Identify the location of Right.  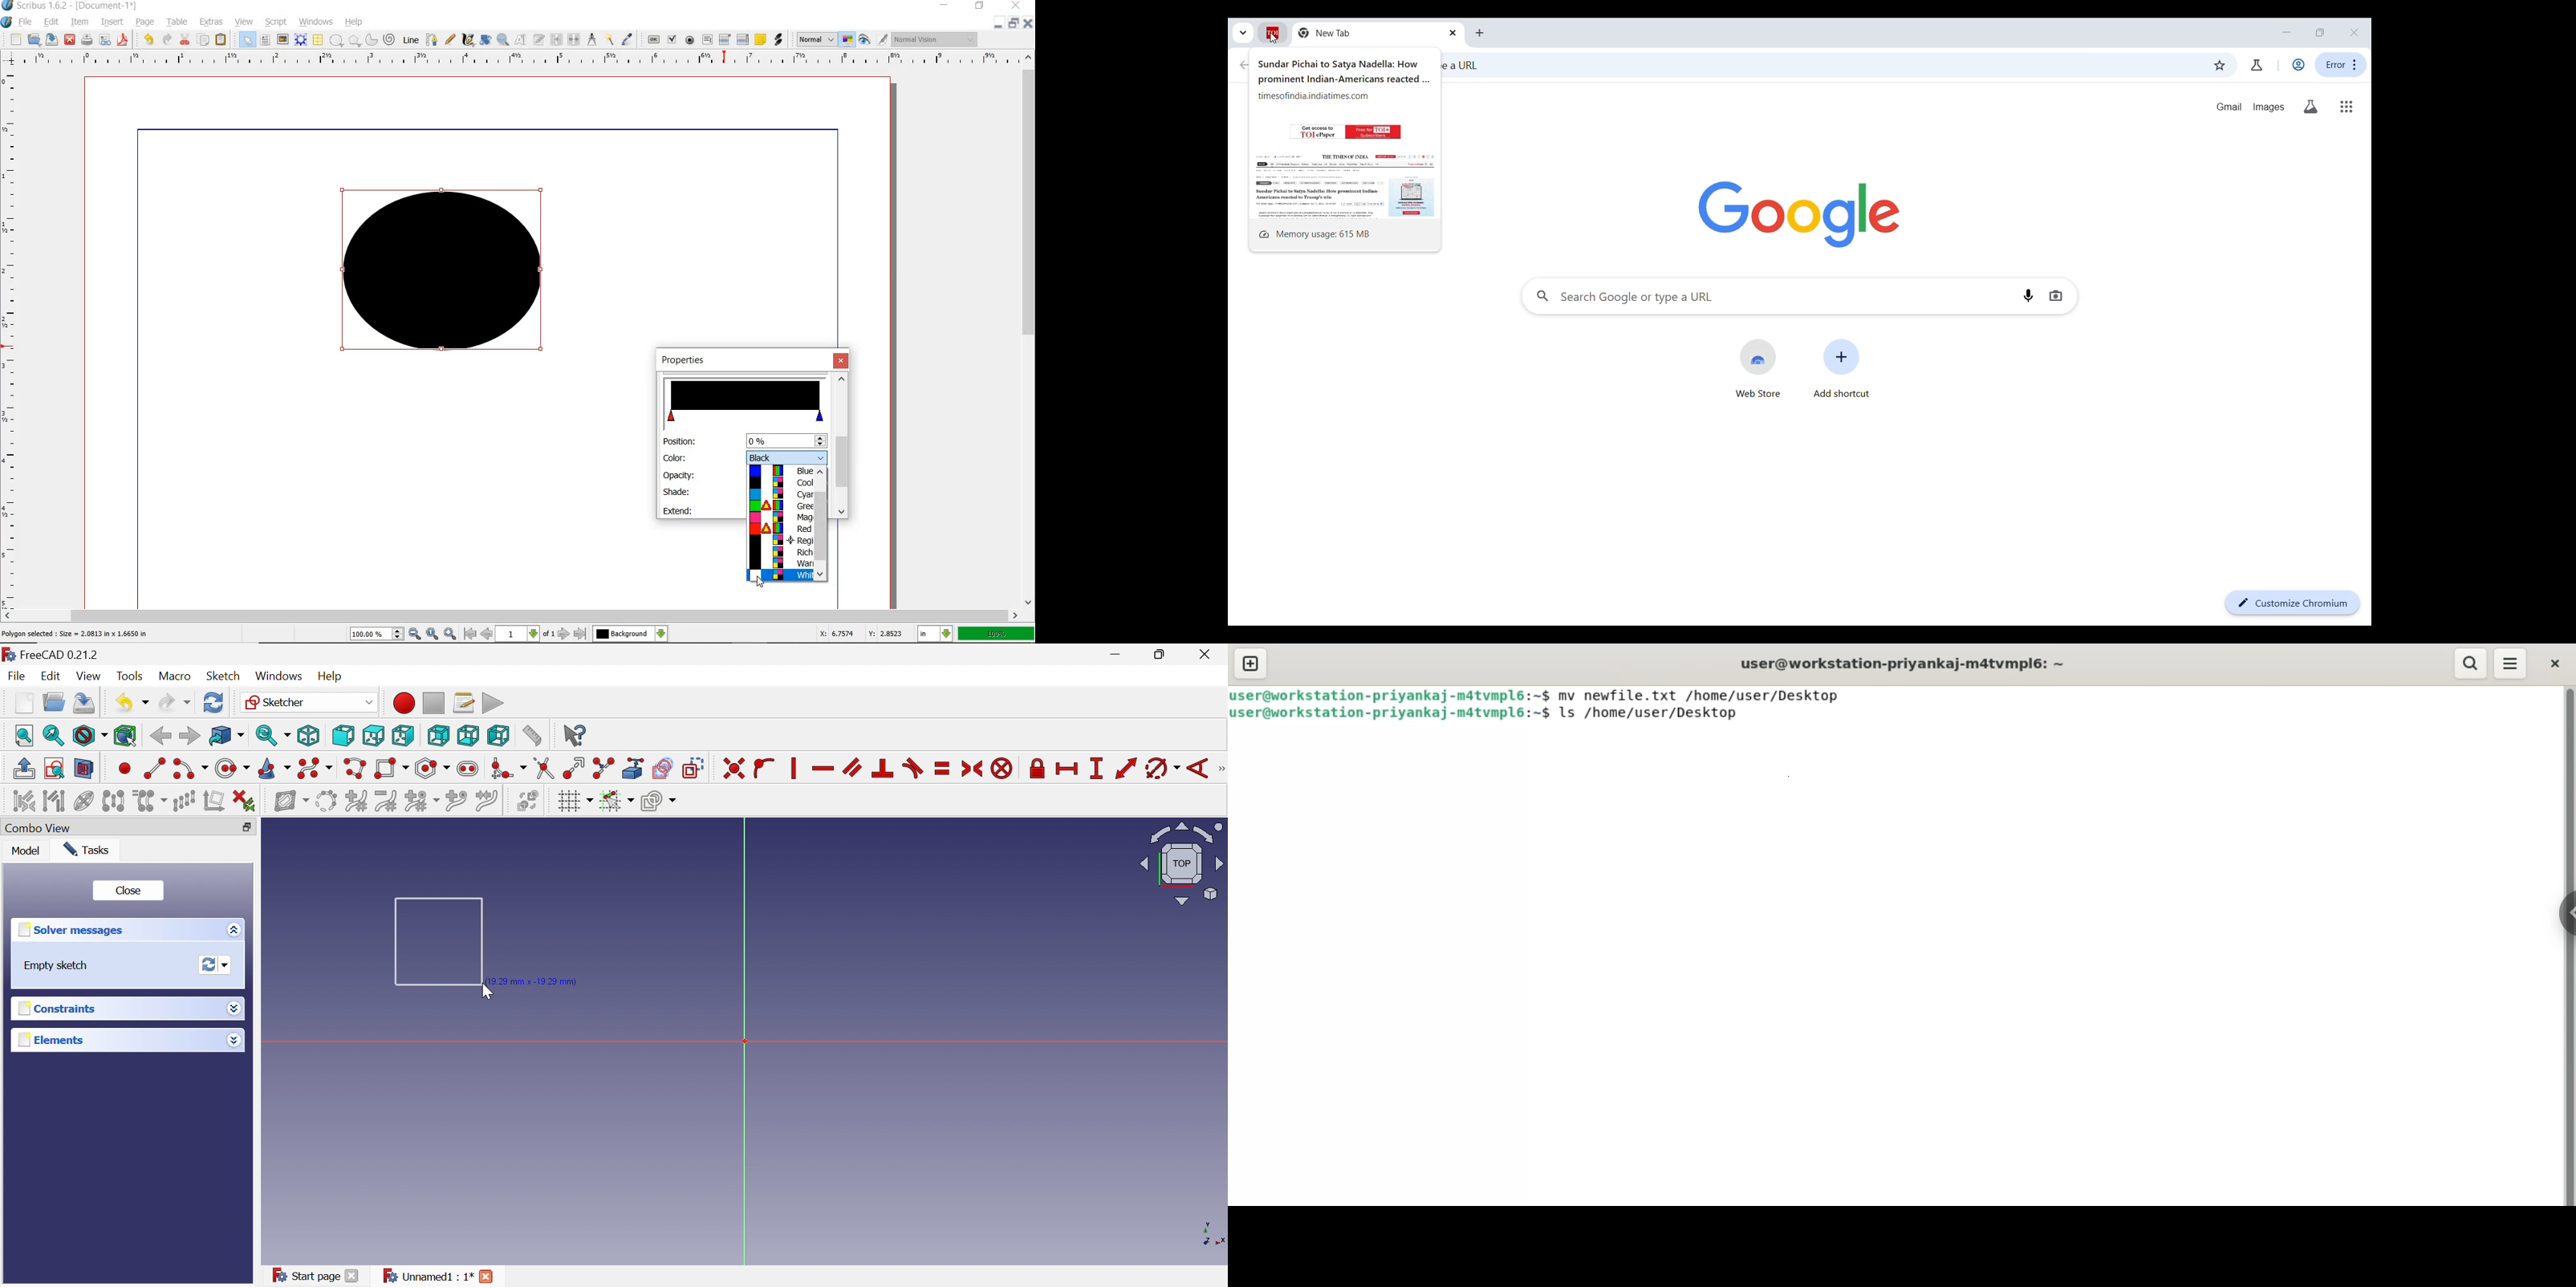
(402, 735).